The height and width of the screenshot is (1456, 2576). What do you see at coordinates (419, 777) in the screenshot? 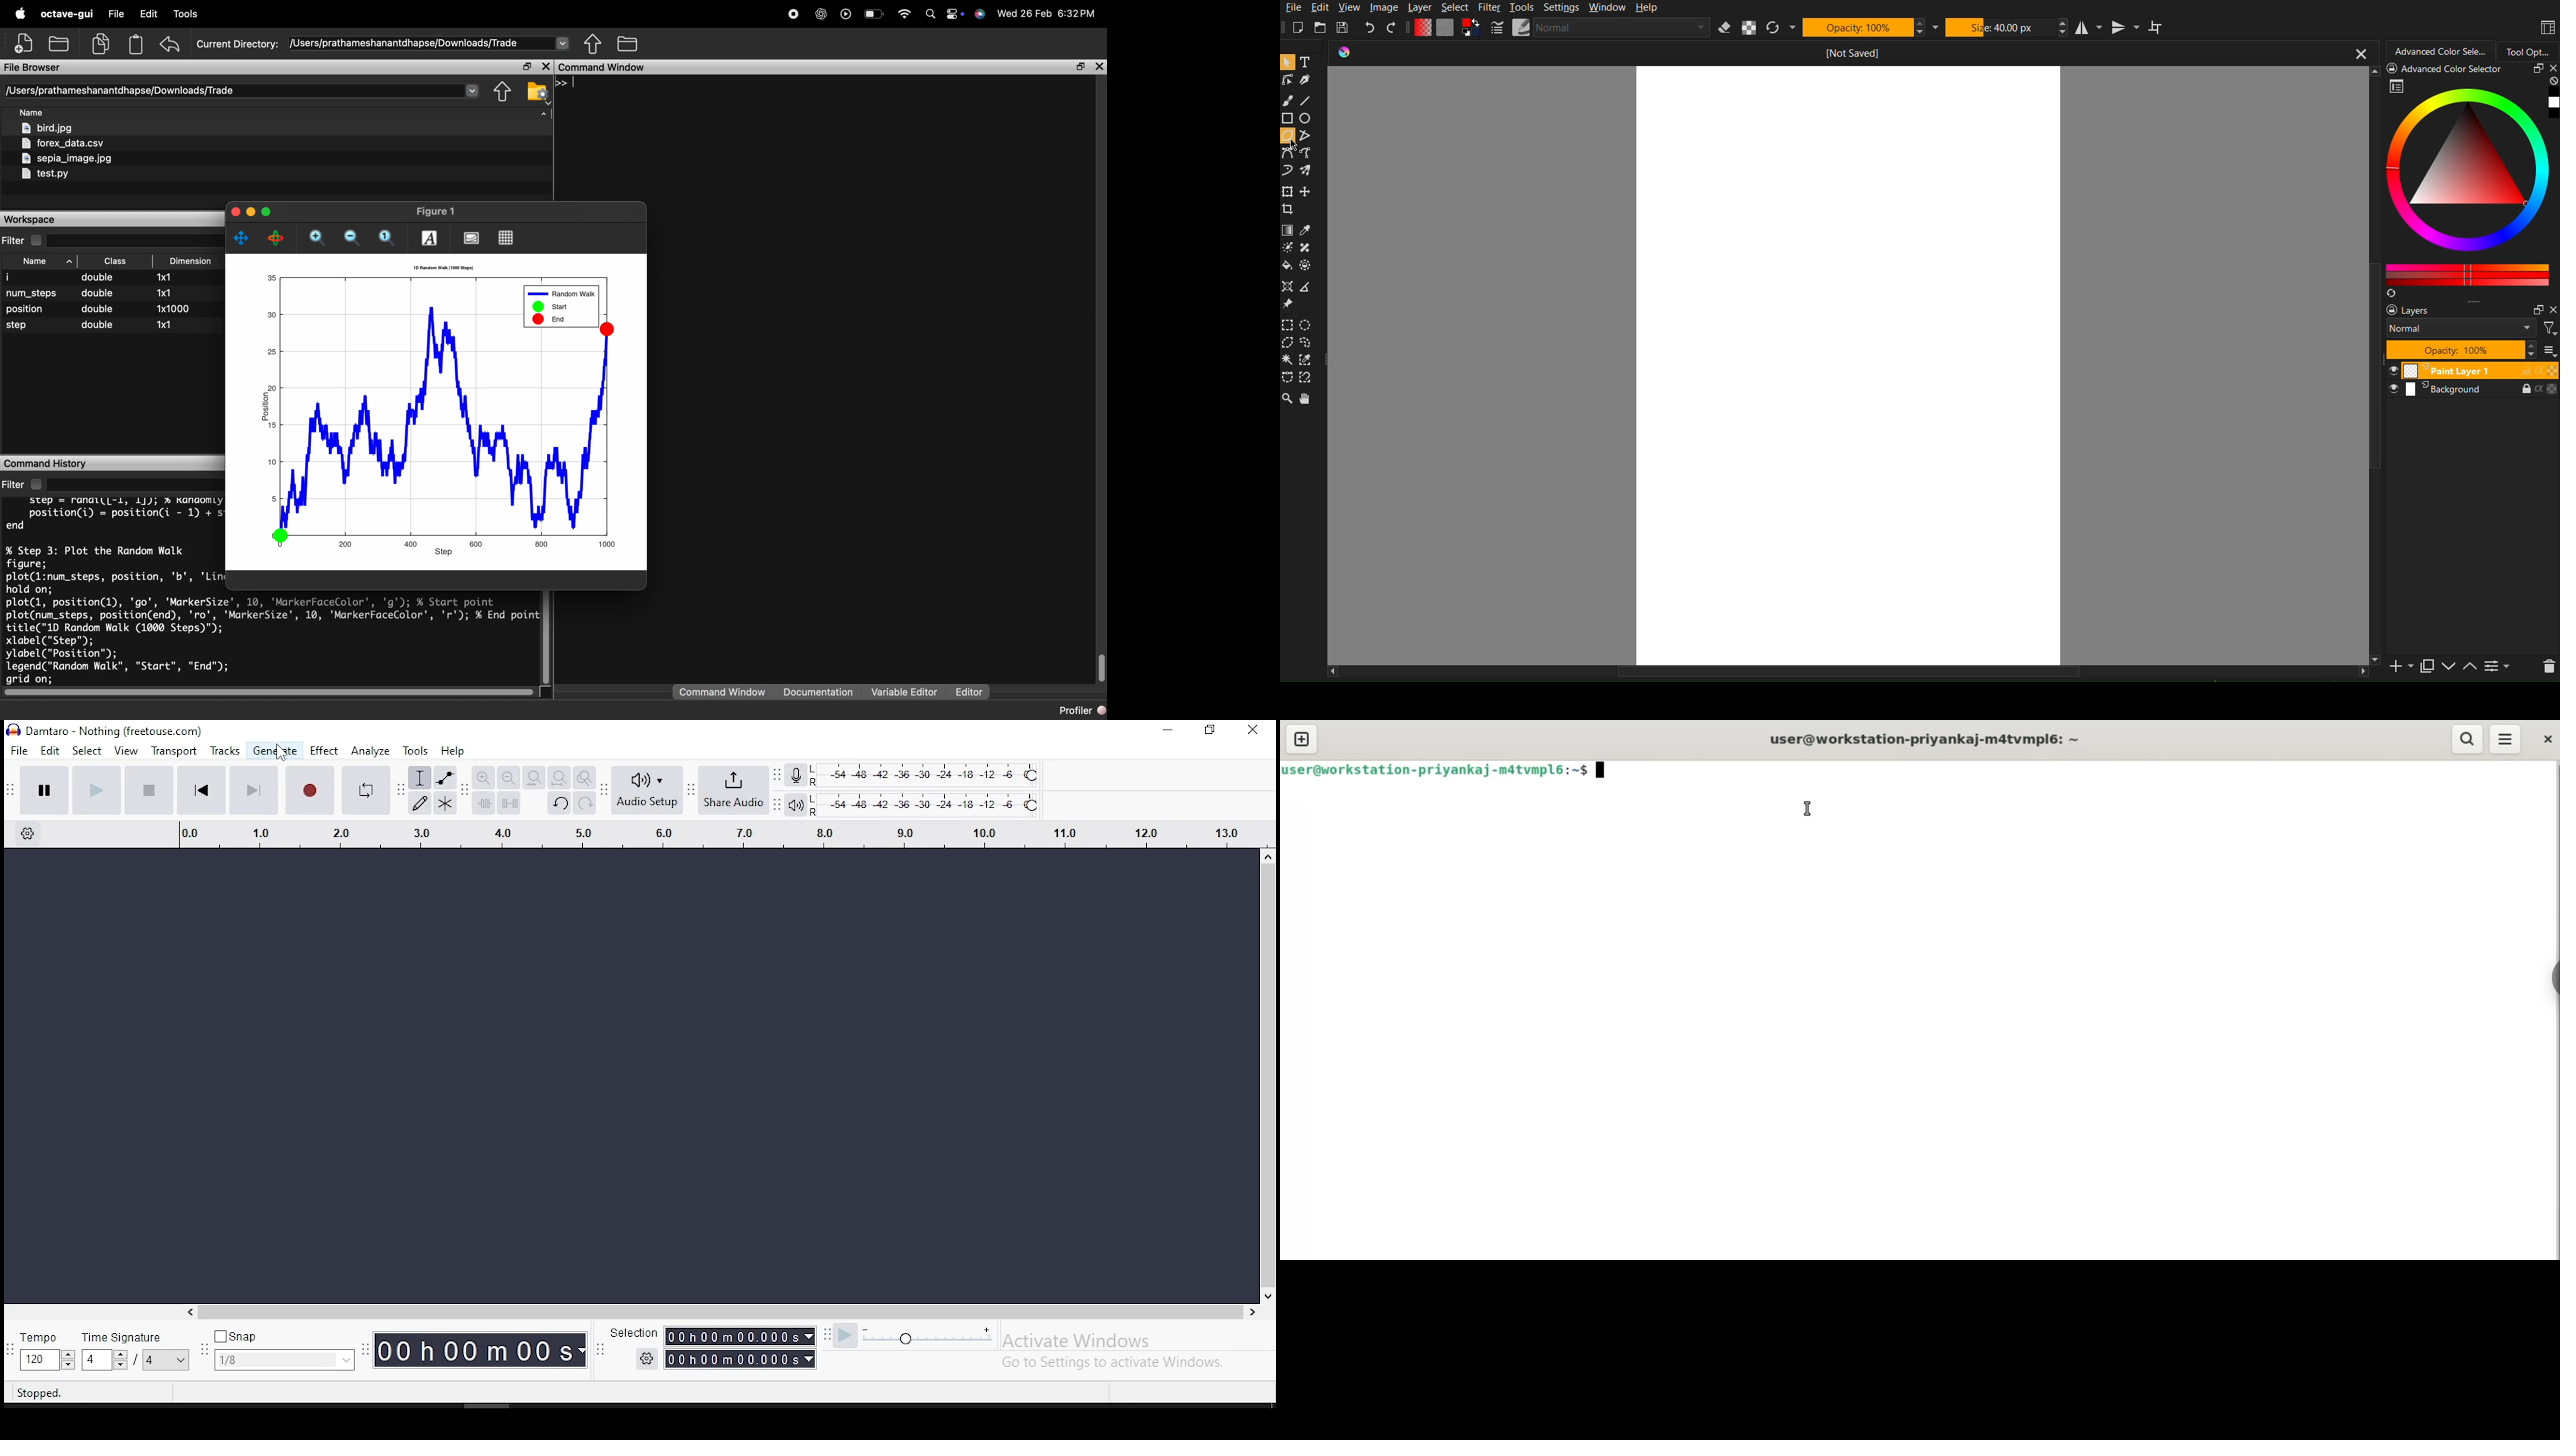
I see `selection tool` at bounding box center [419, 777].